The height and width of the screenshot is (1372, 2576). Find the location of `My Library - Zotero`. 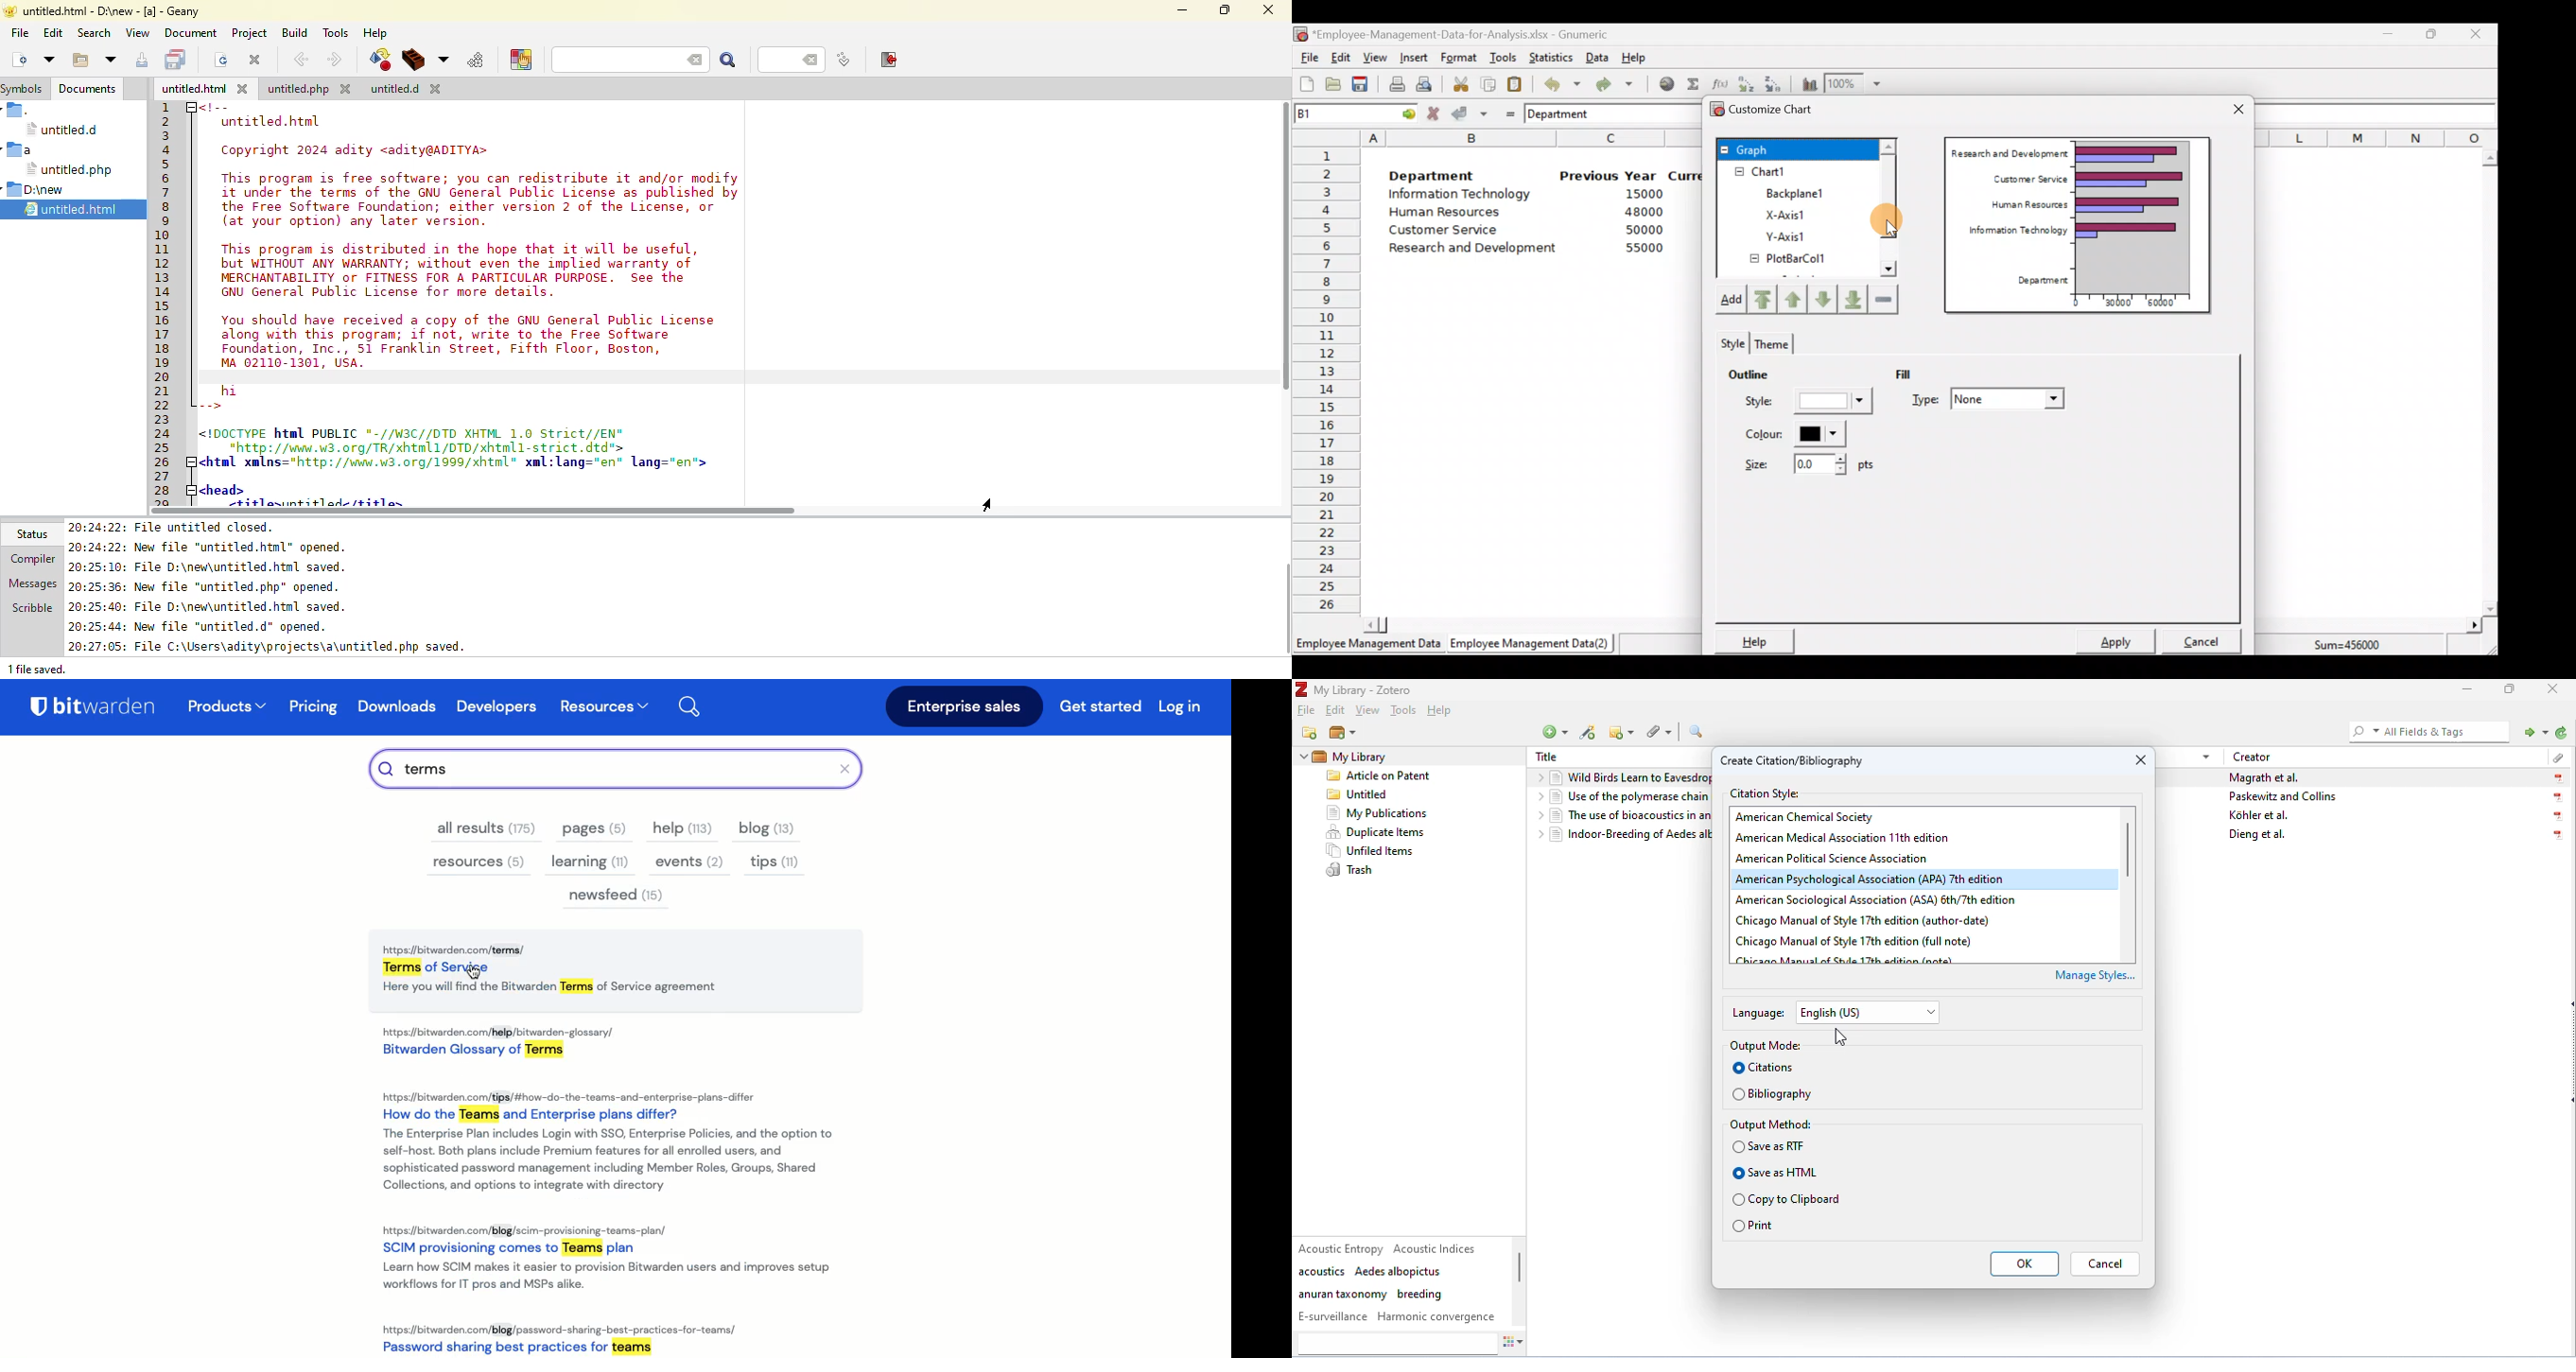

My Library - Zotero is located at coordinates (1357, 690).